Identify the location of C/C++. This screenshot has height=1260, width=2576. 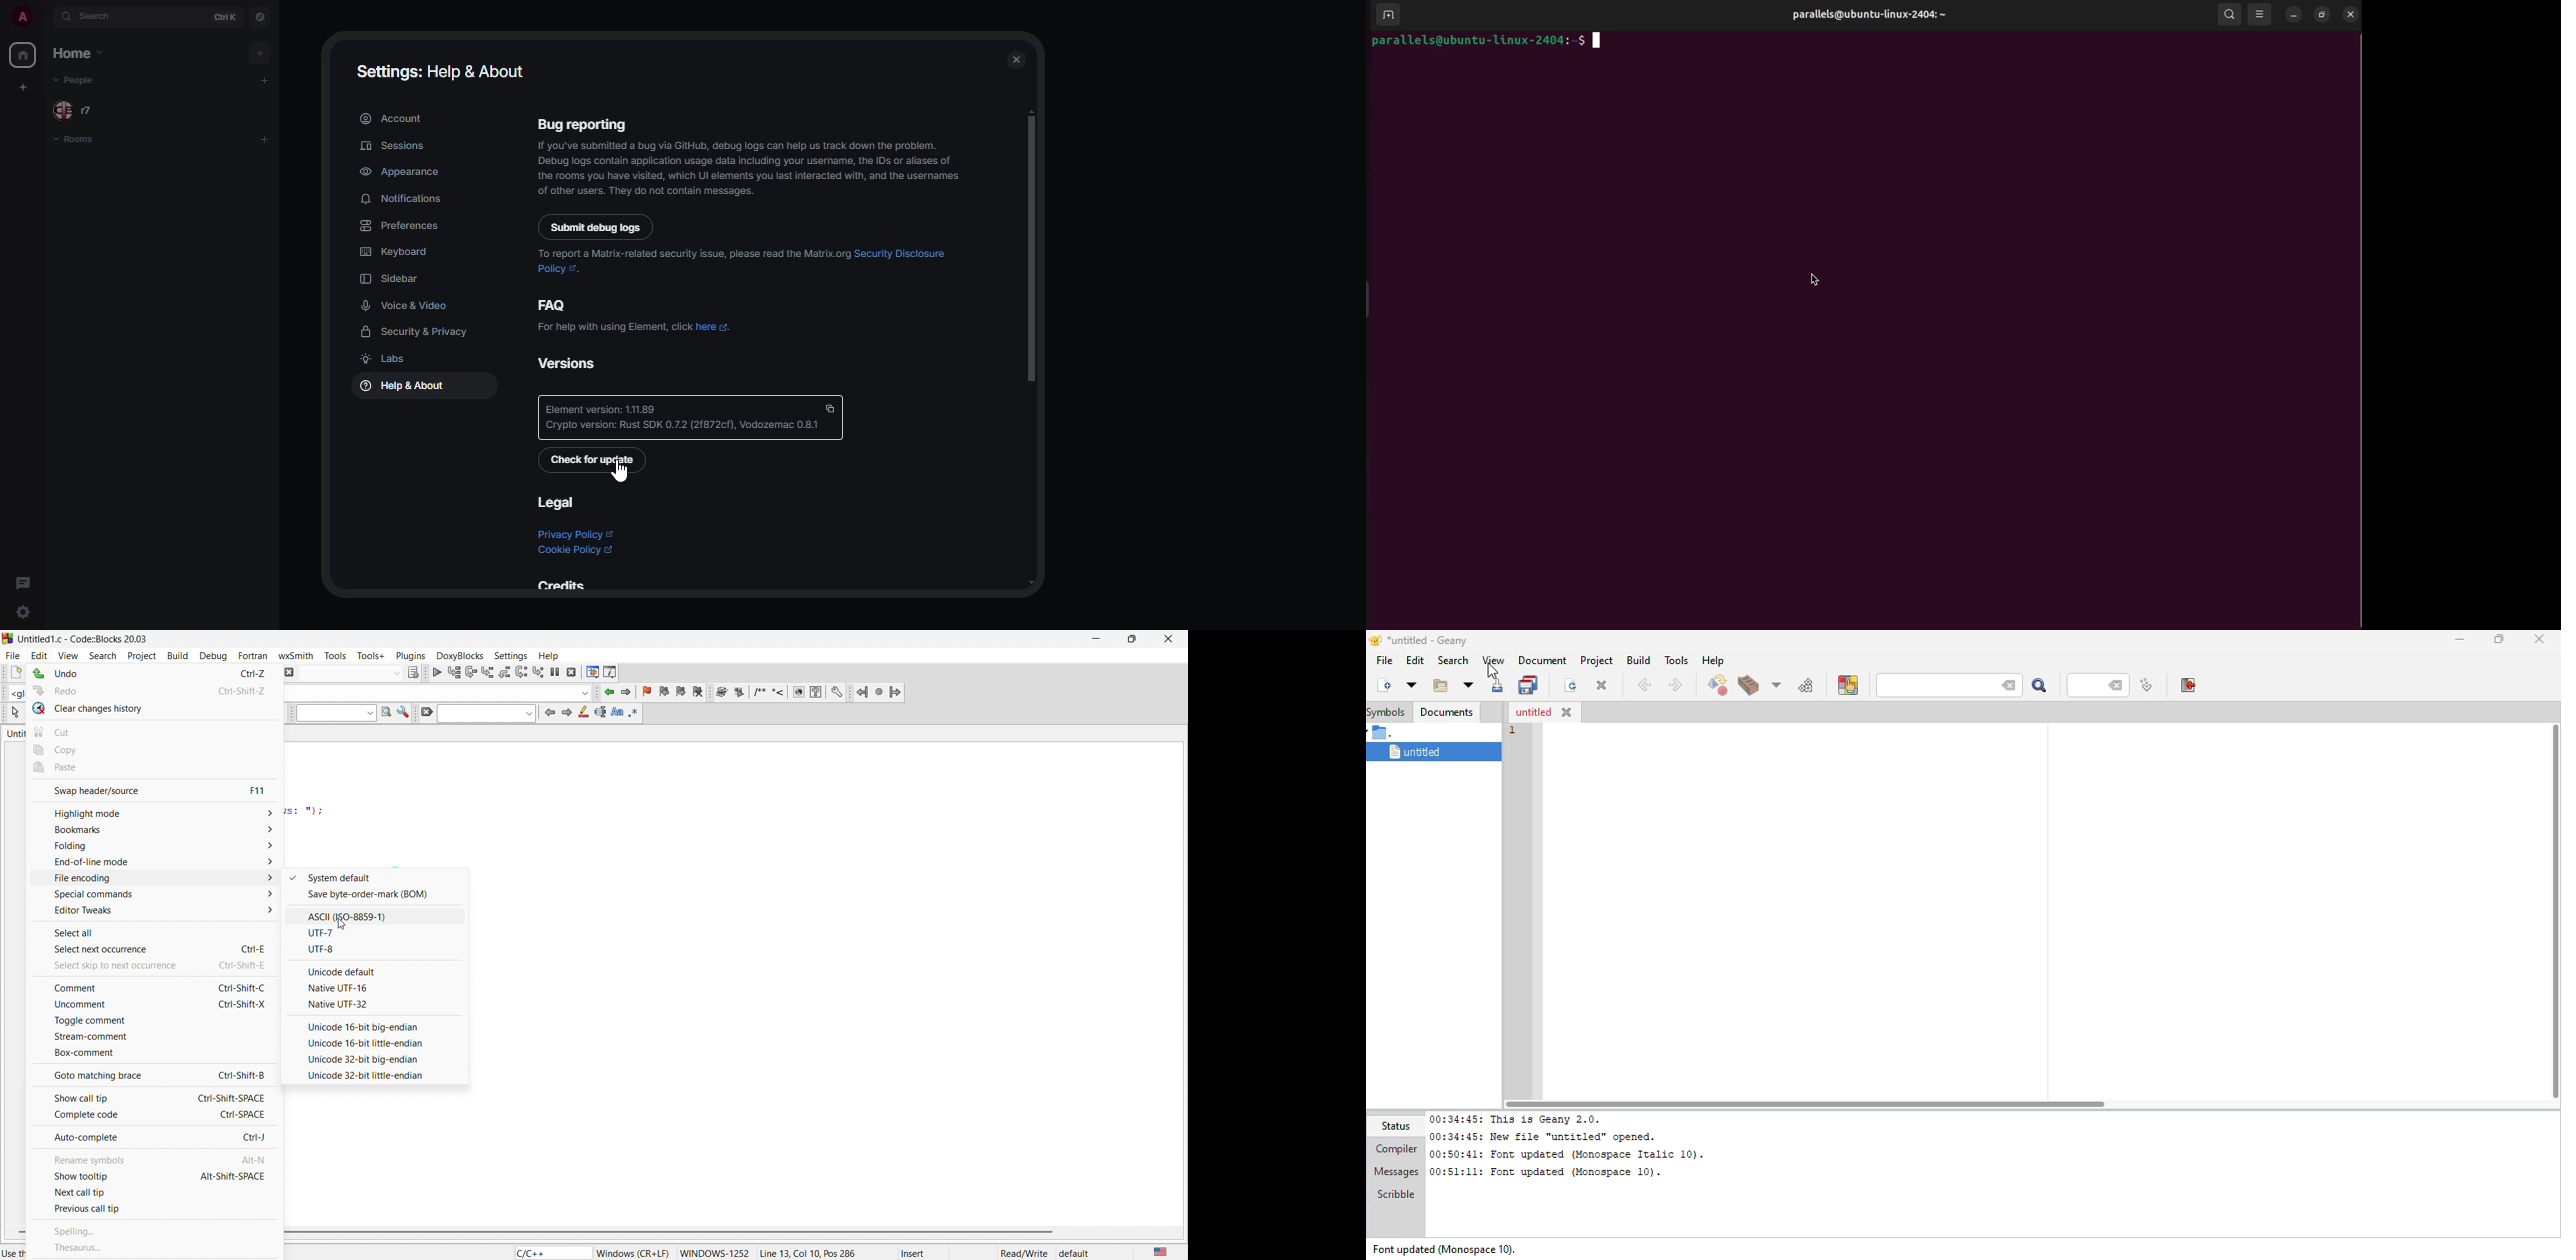
(552, 1253).